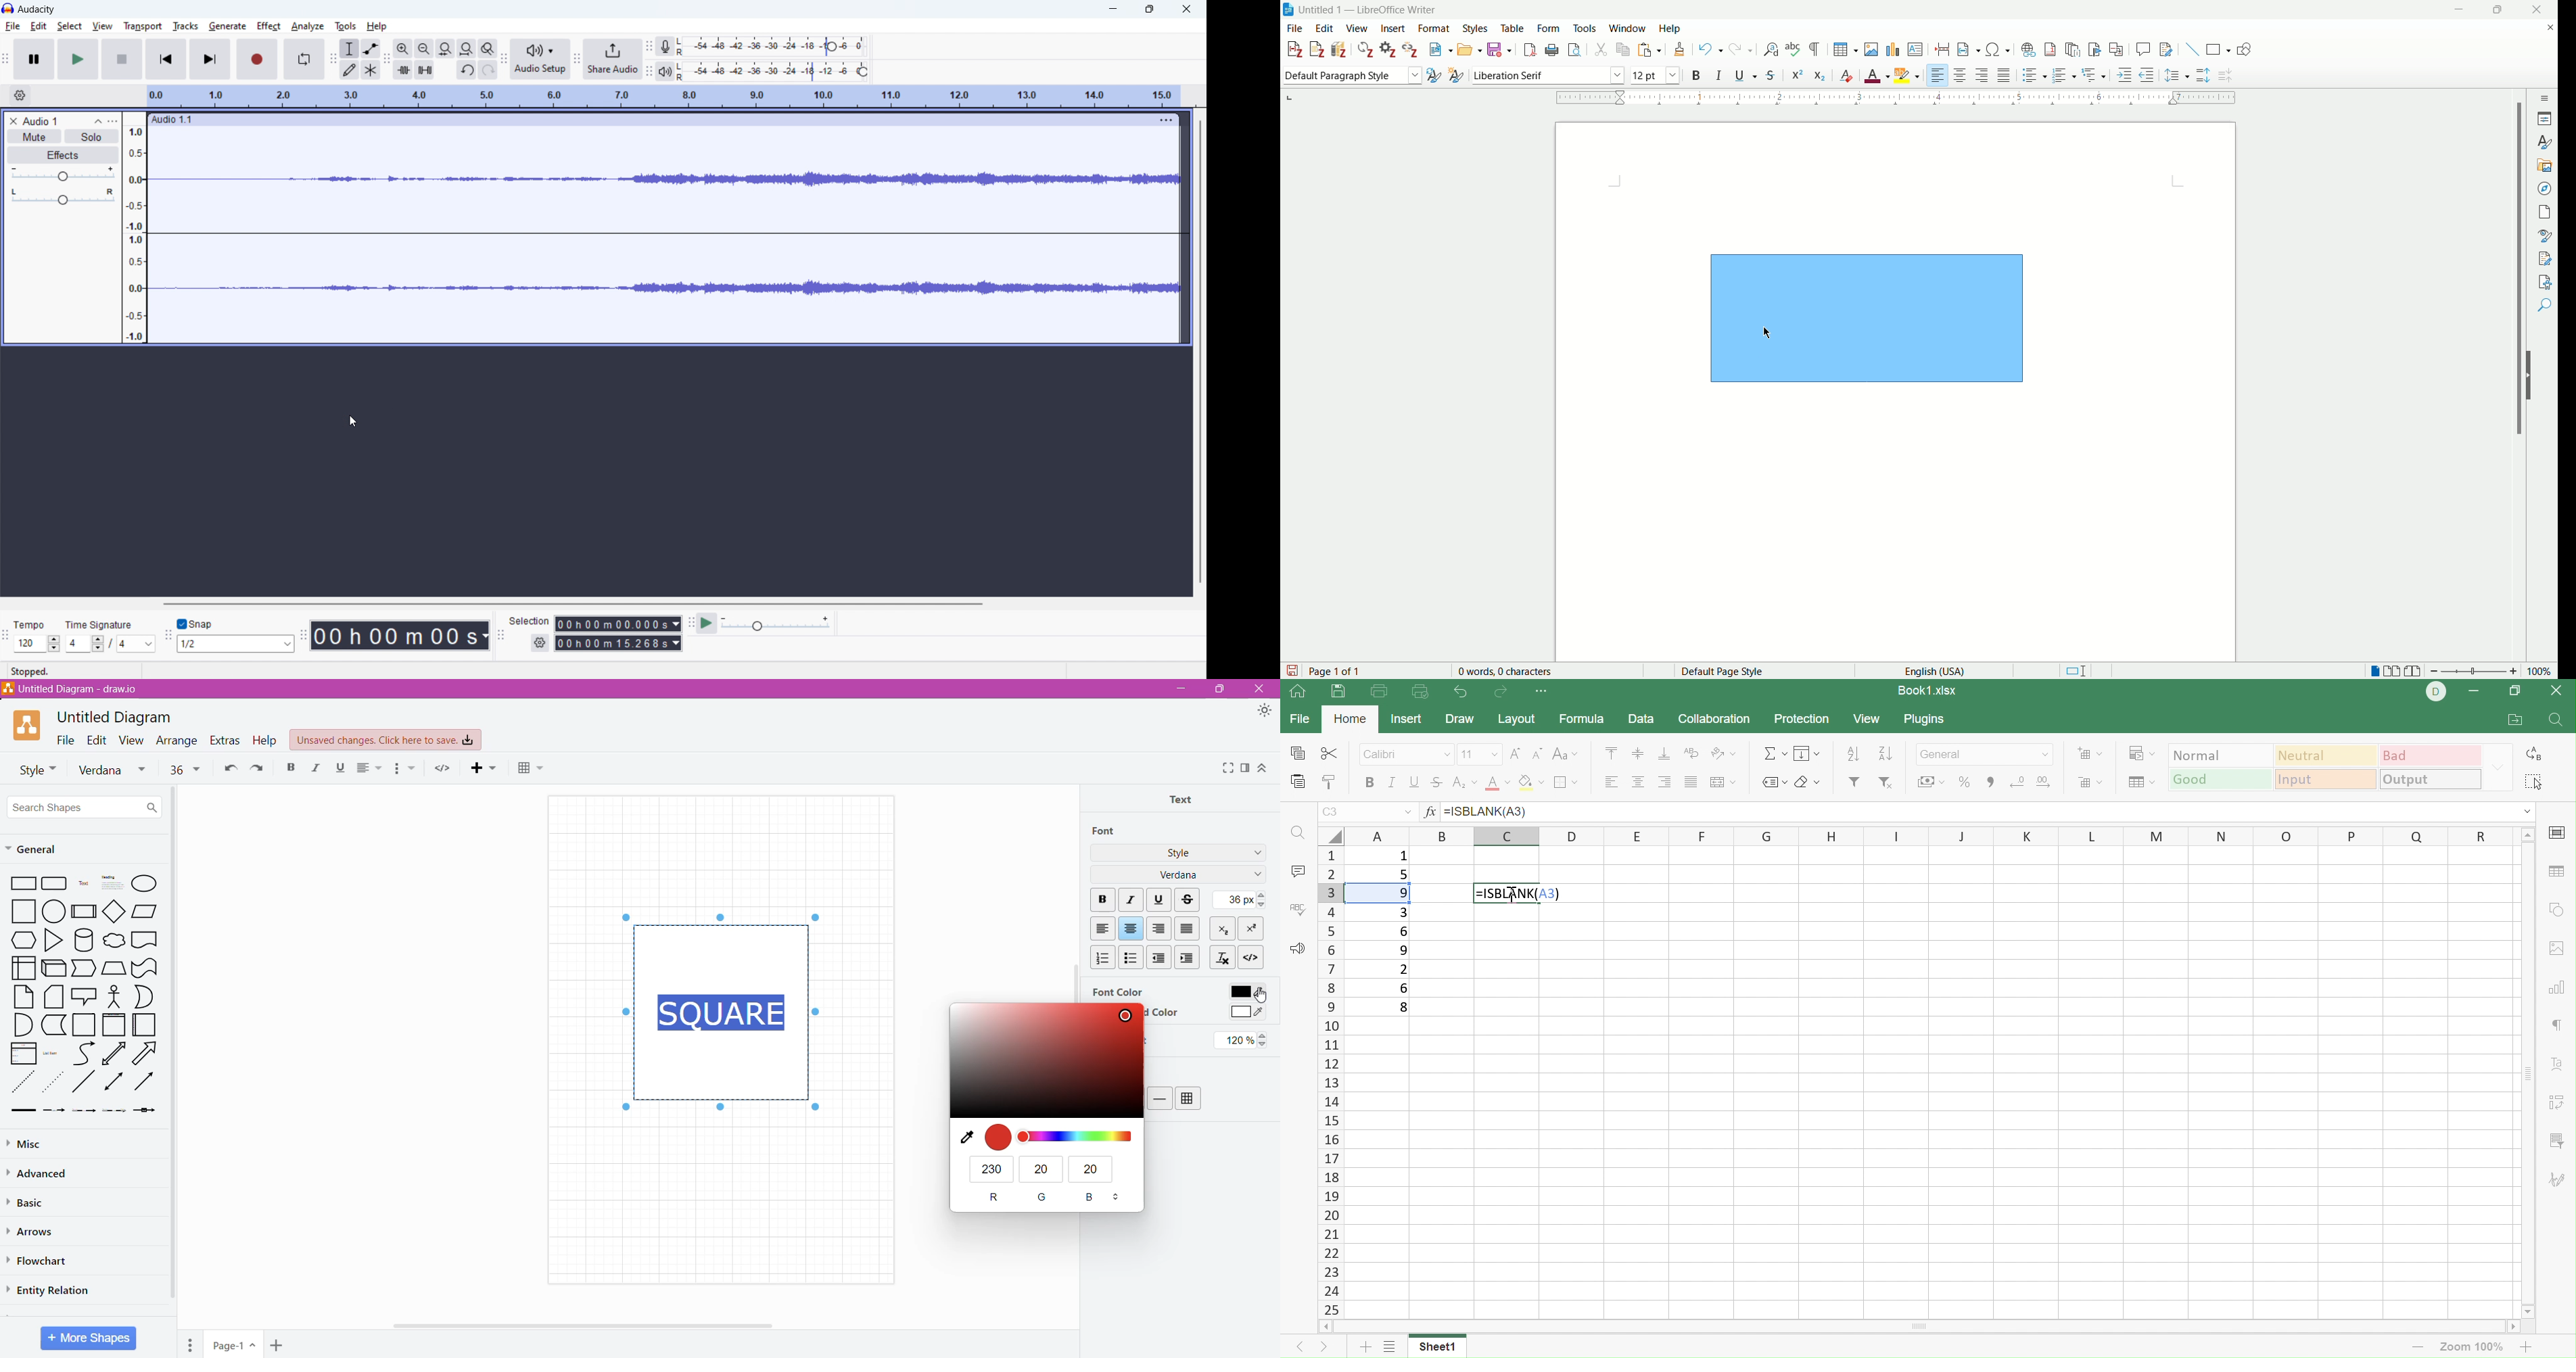  What do you see at coordinates (1665, 752) in the screenshot?
I see `Align bottom` at bounding box center [1665, 752].